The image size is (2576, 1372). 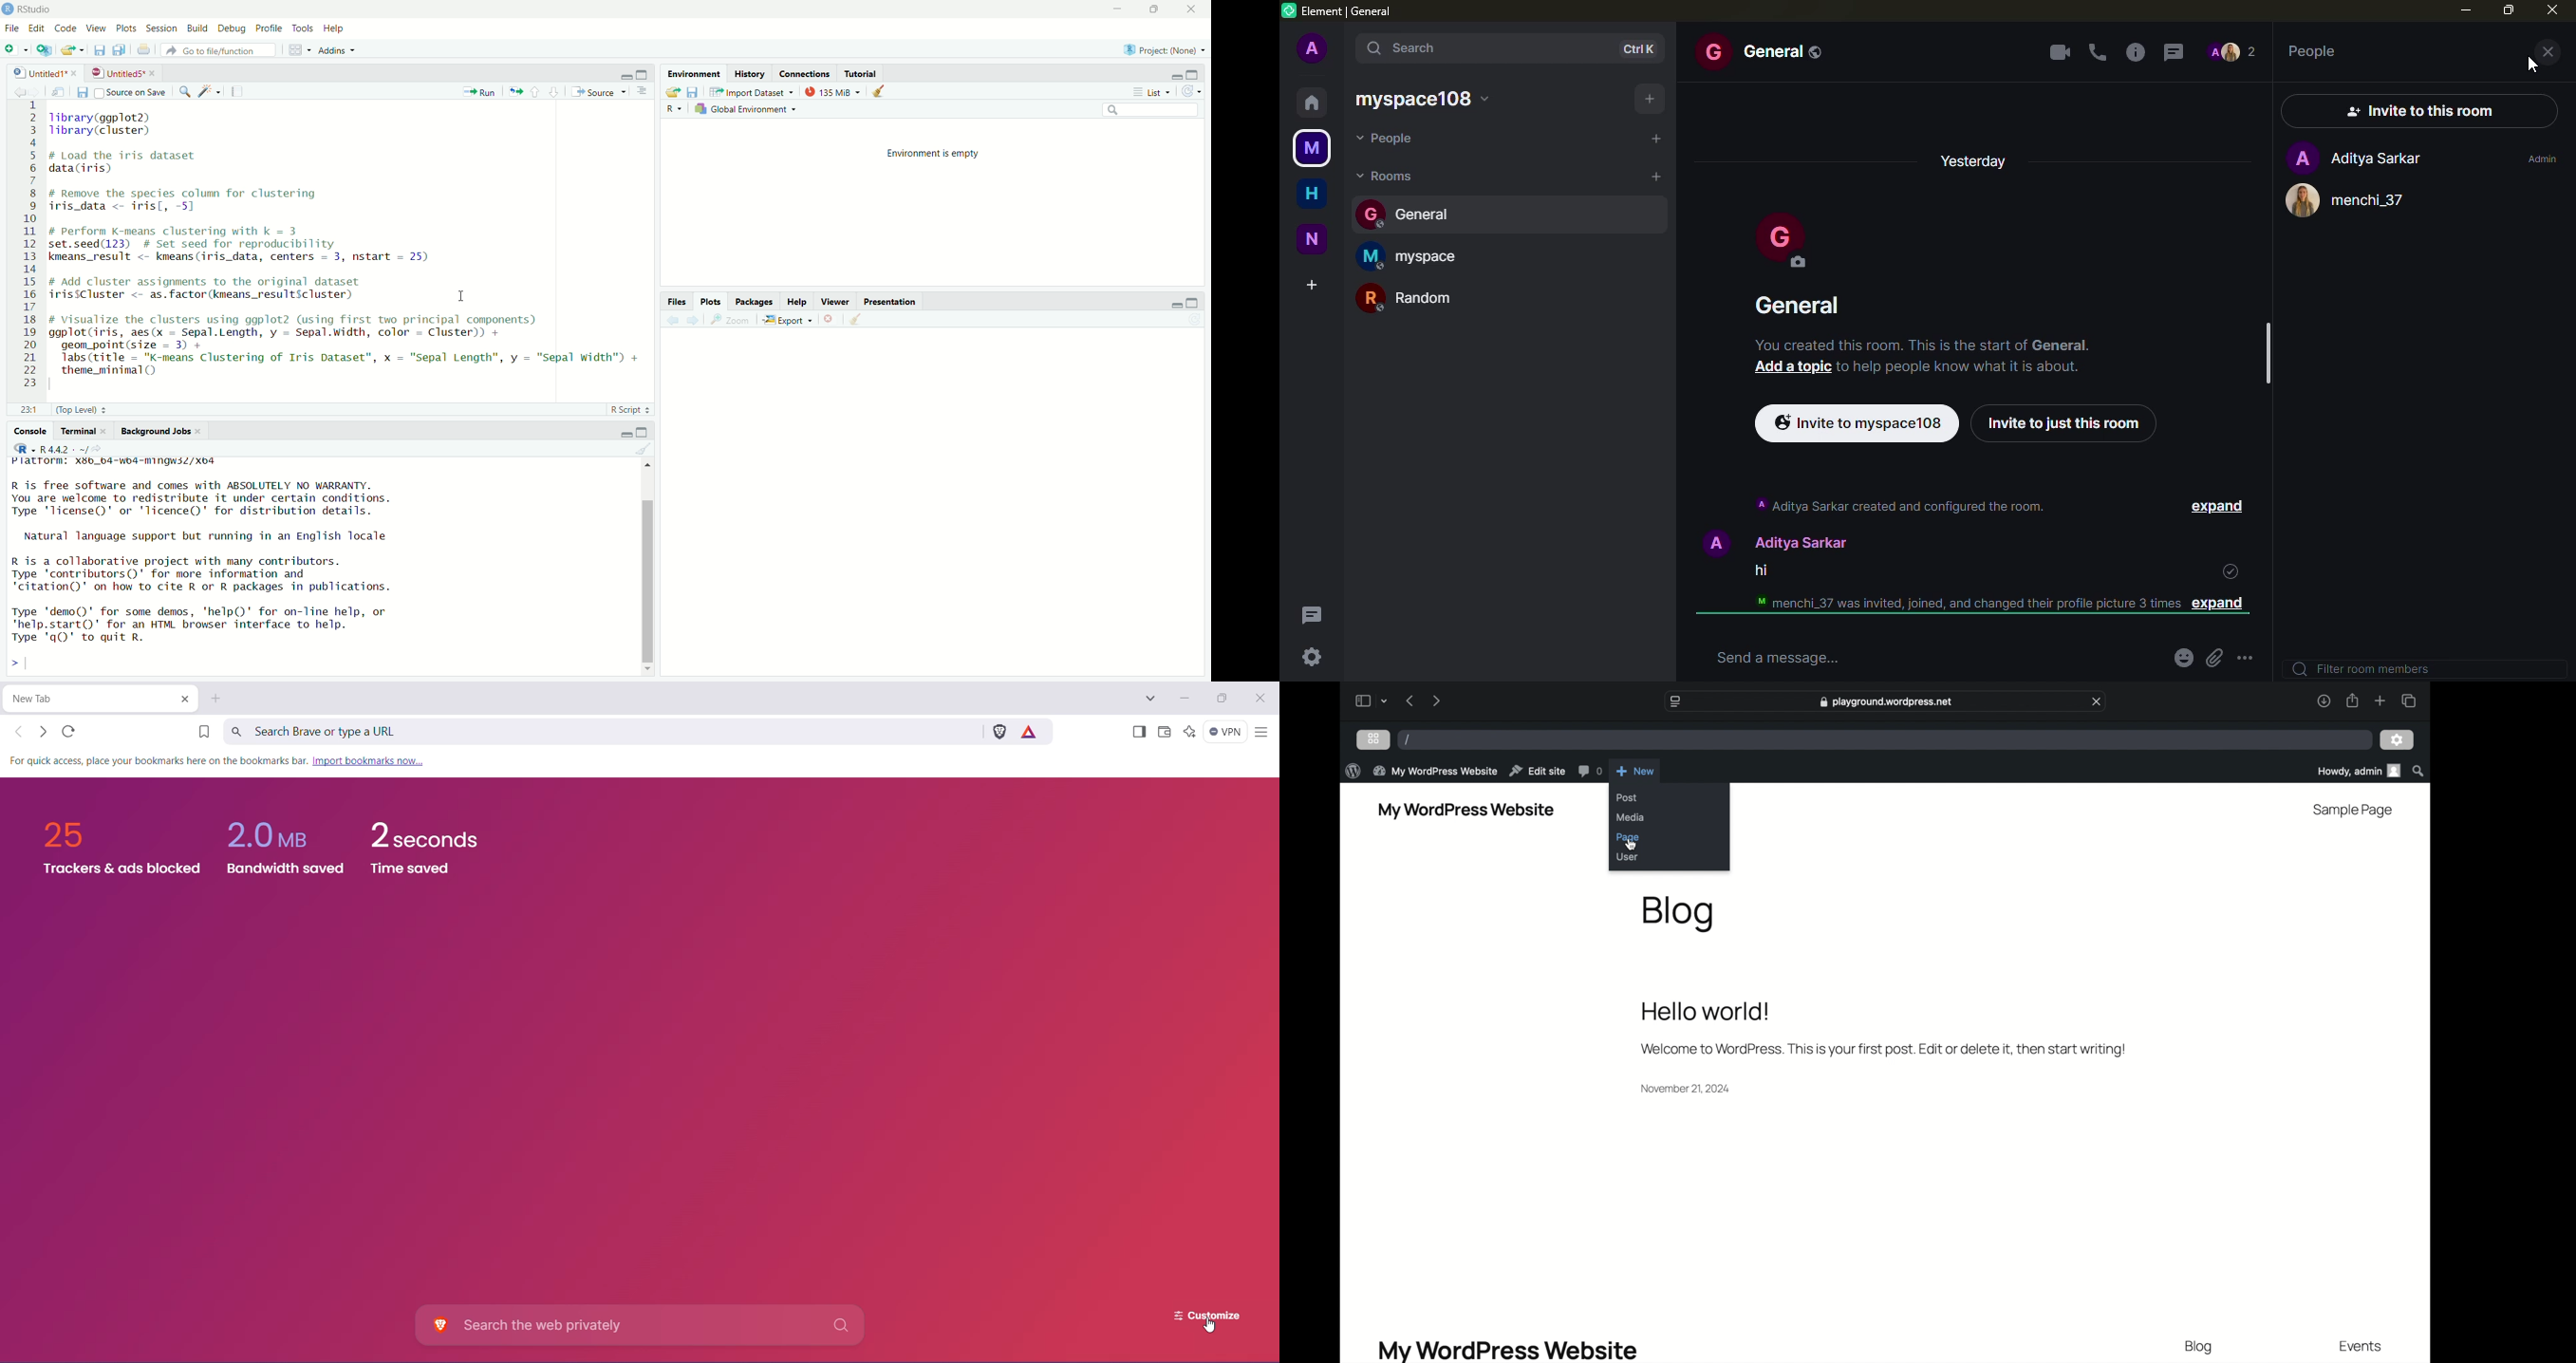 I want to click on logo, so click(x=8, y=8).